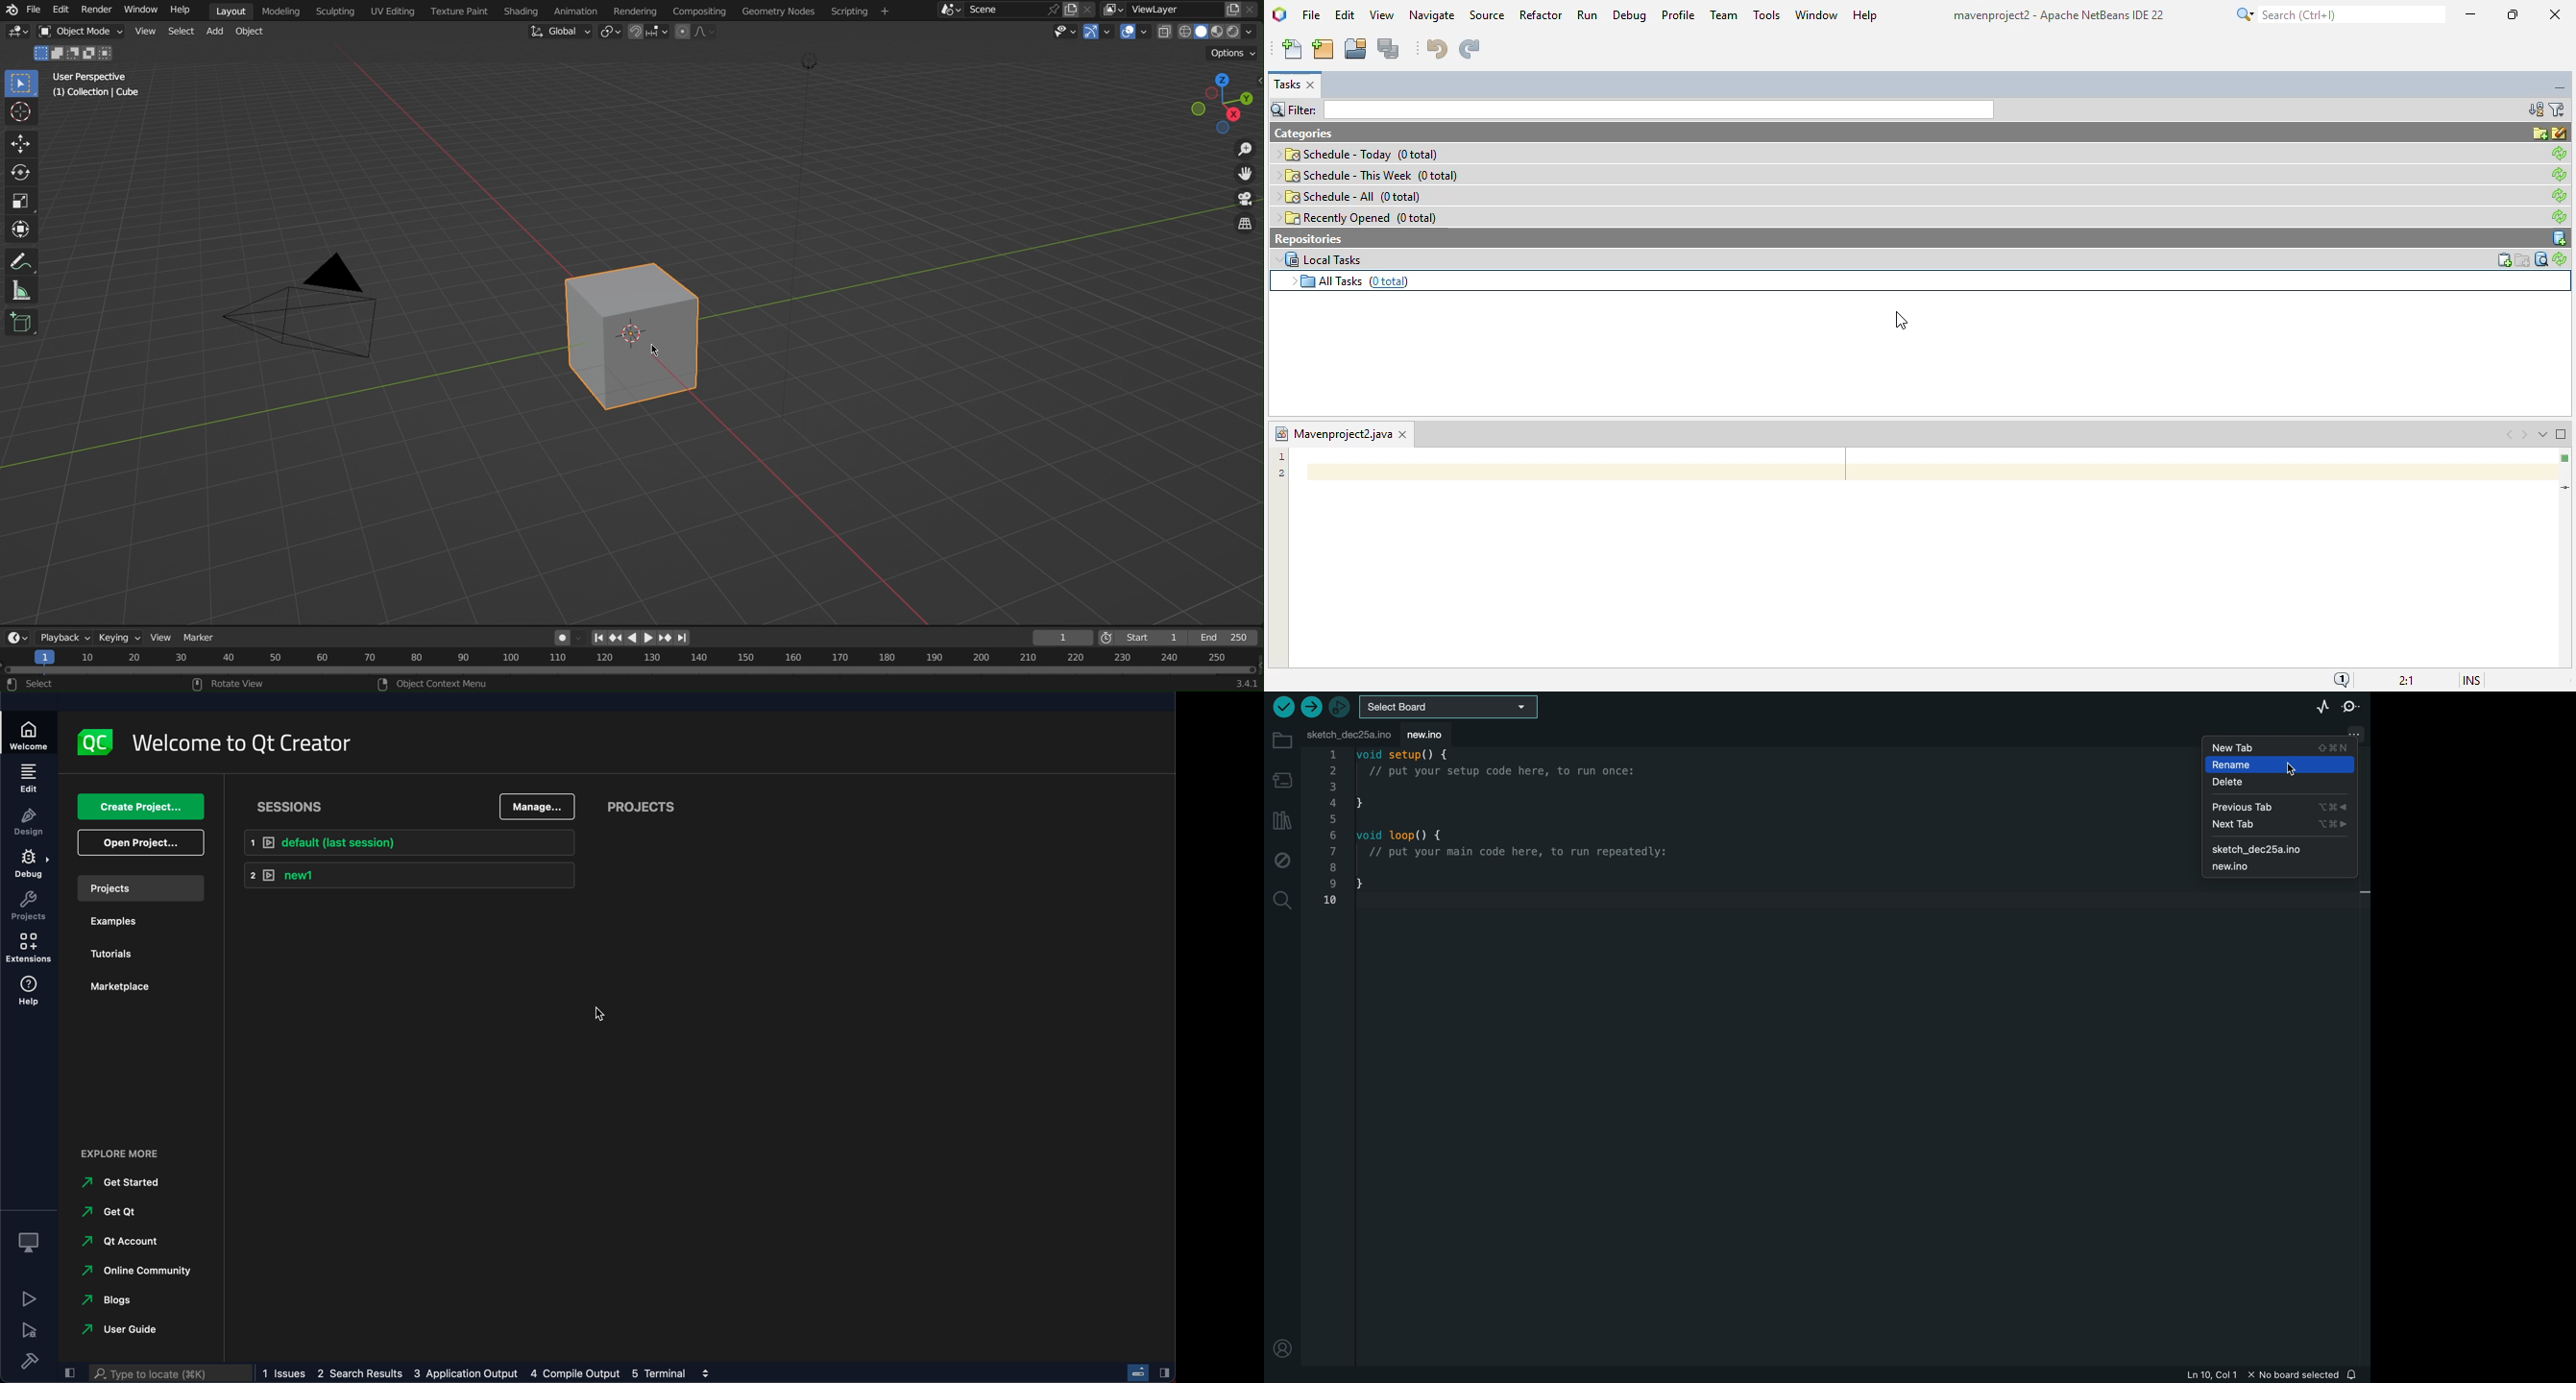 The width and height of the screenshot is (2576, 1400). Describe the element at coordinates (658, 350) in the screenshot. I see `cursor` at that location.